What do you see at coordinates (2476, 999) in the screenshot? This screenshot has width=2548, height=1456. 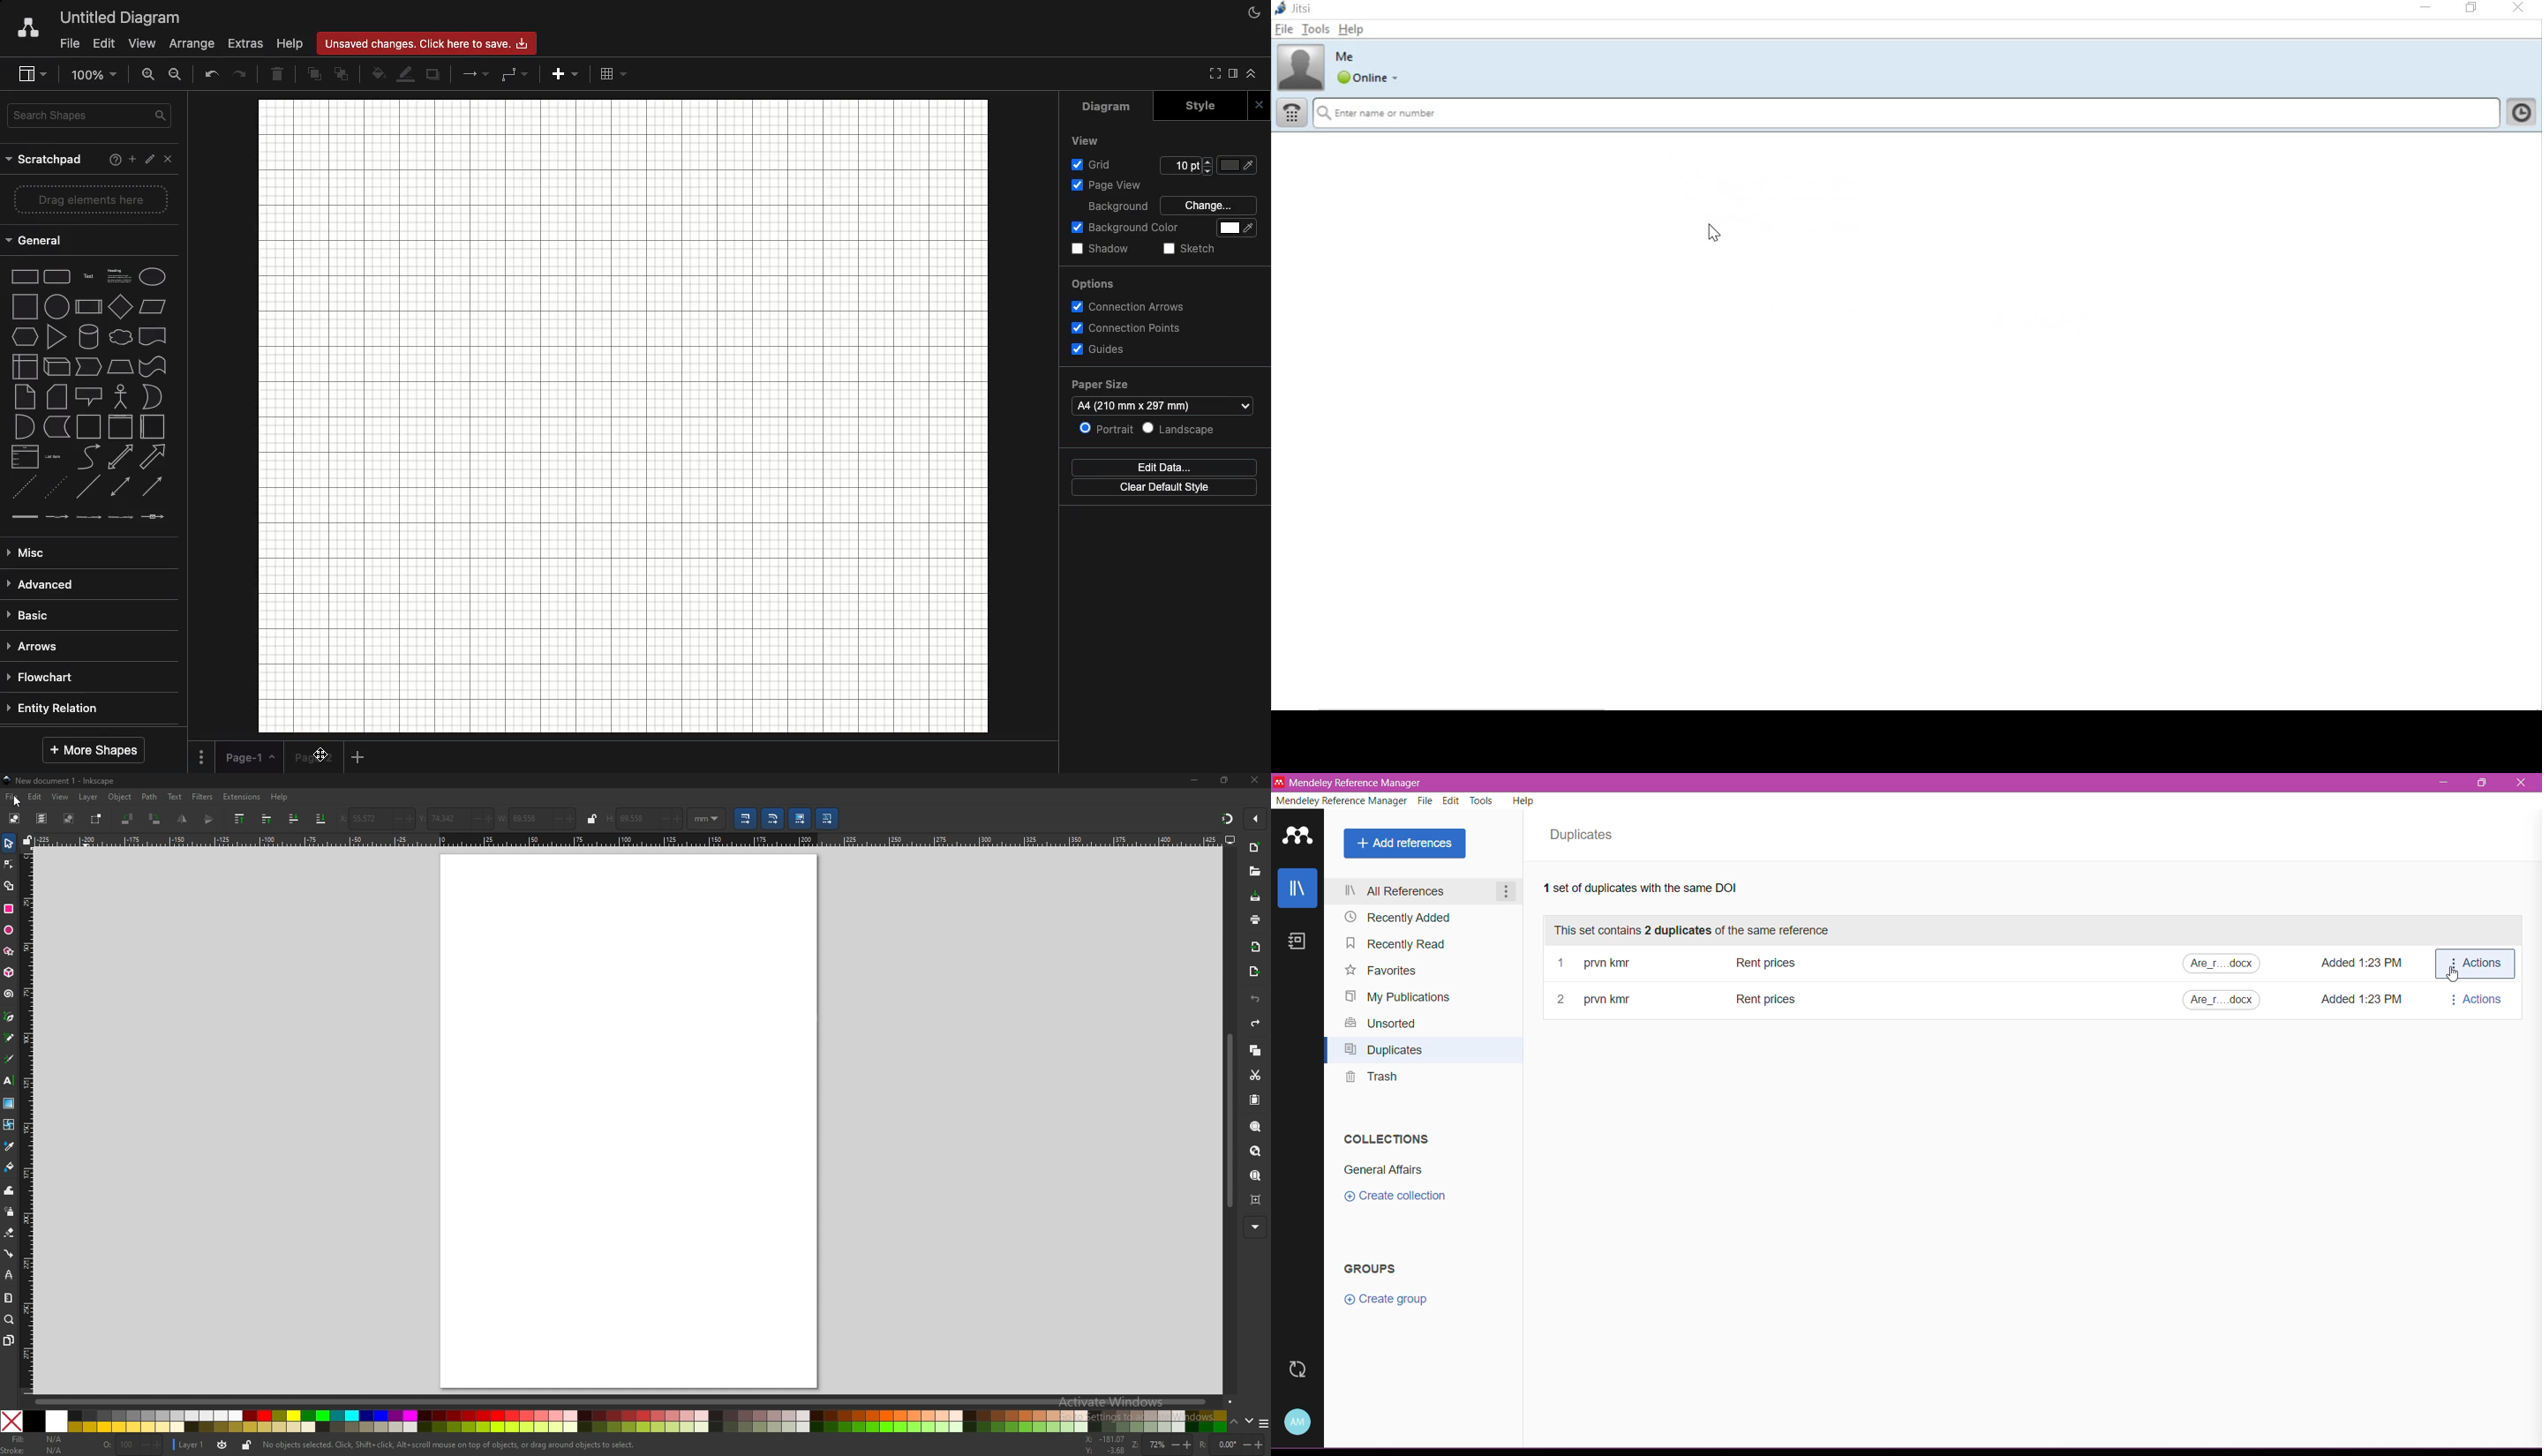 I see `actions` at bounding box center [2476, 999].